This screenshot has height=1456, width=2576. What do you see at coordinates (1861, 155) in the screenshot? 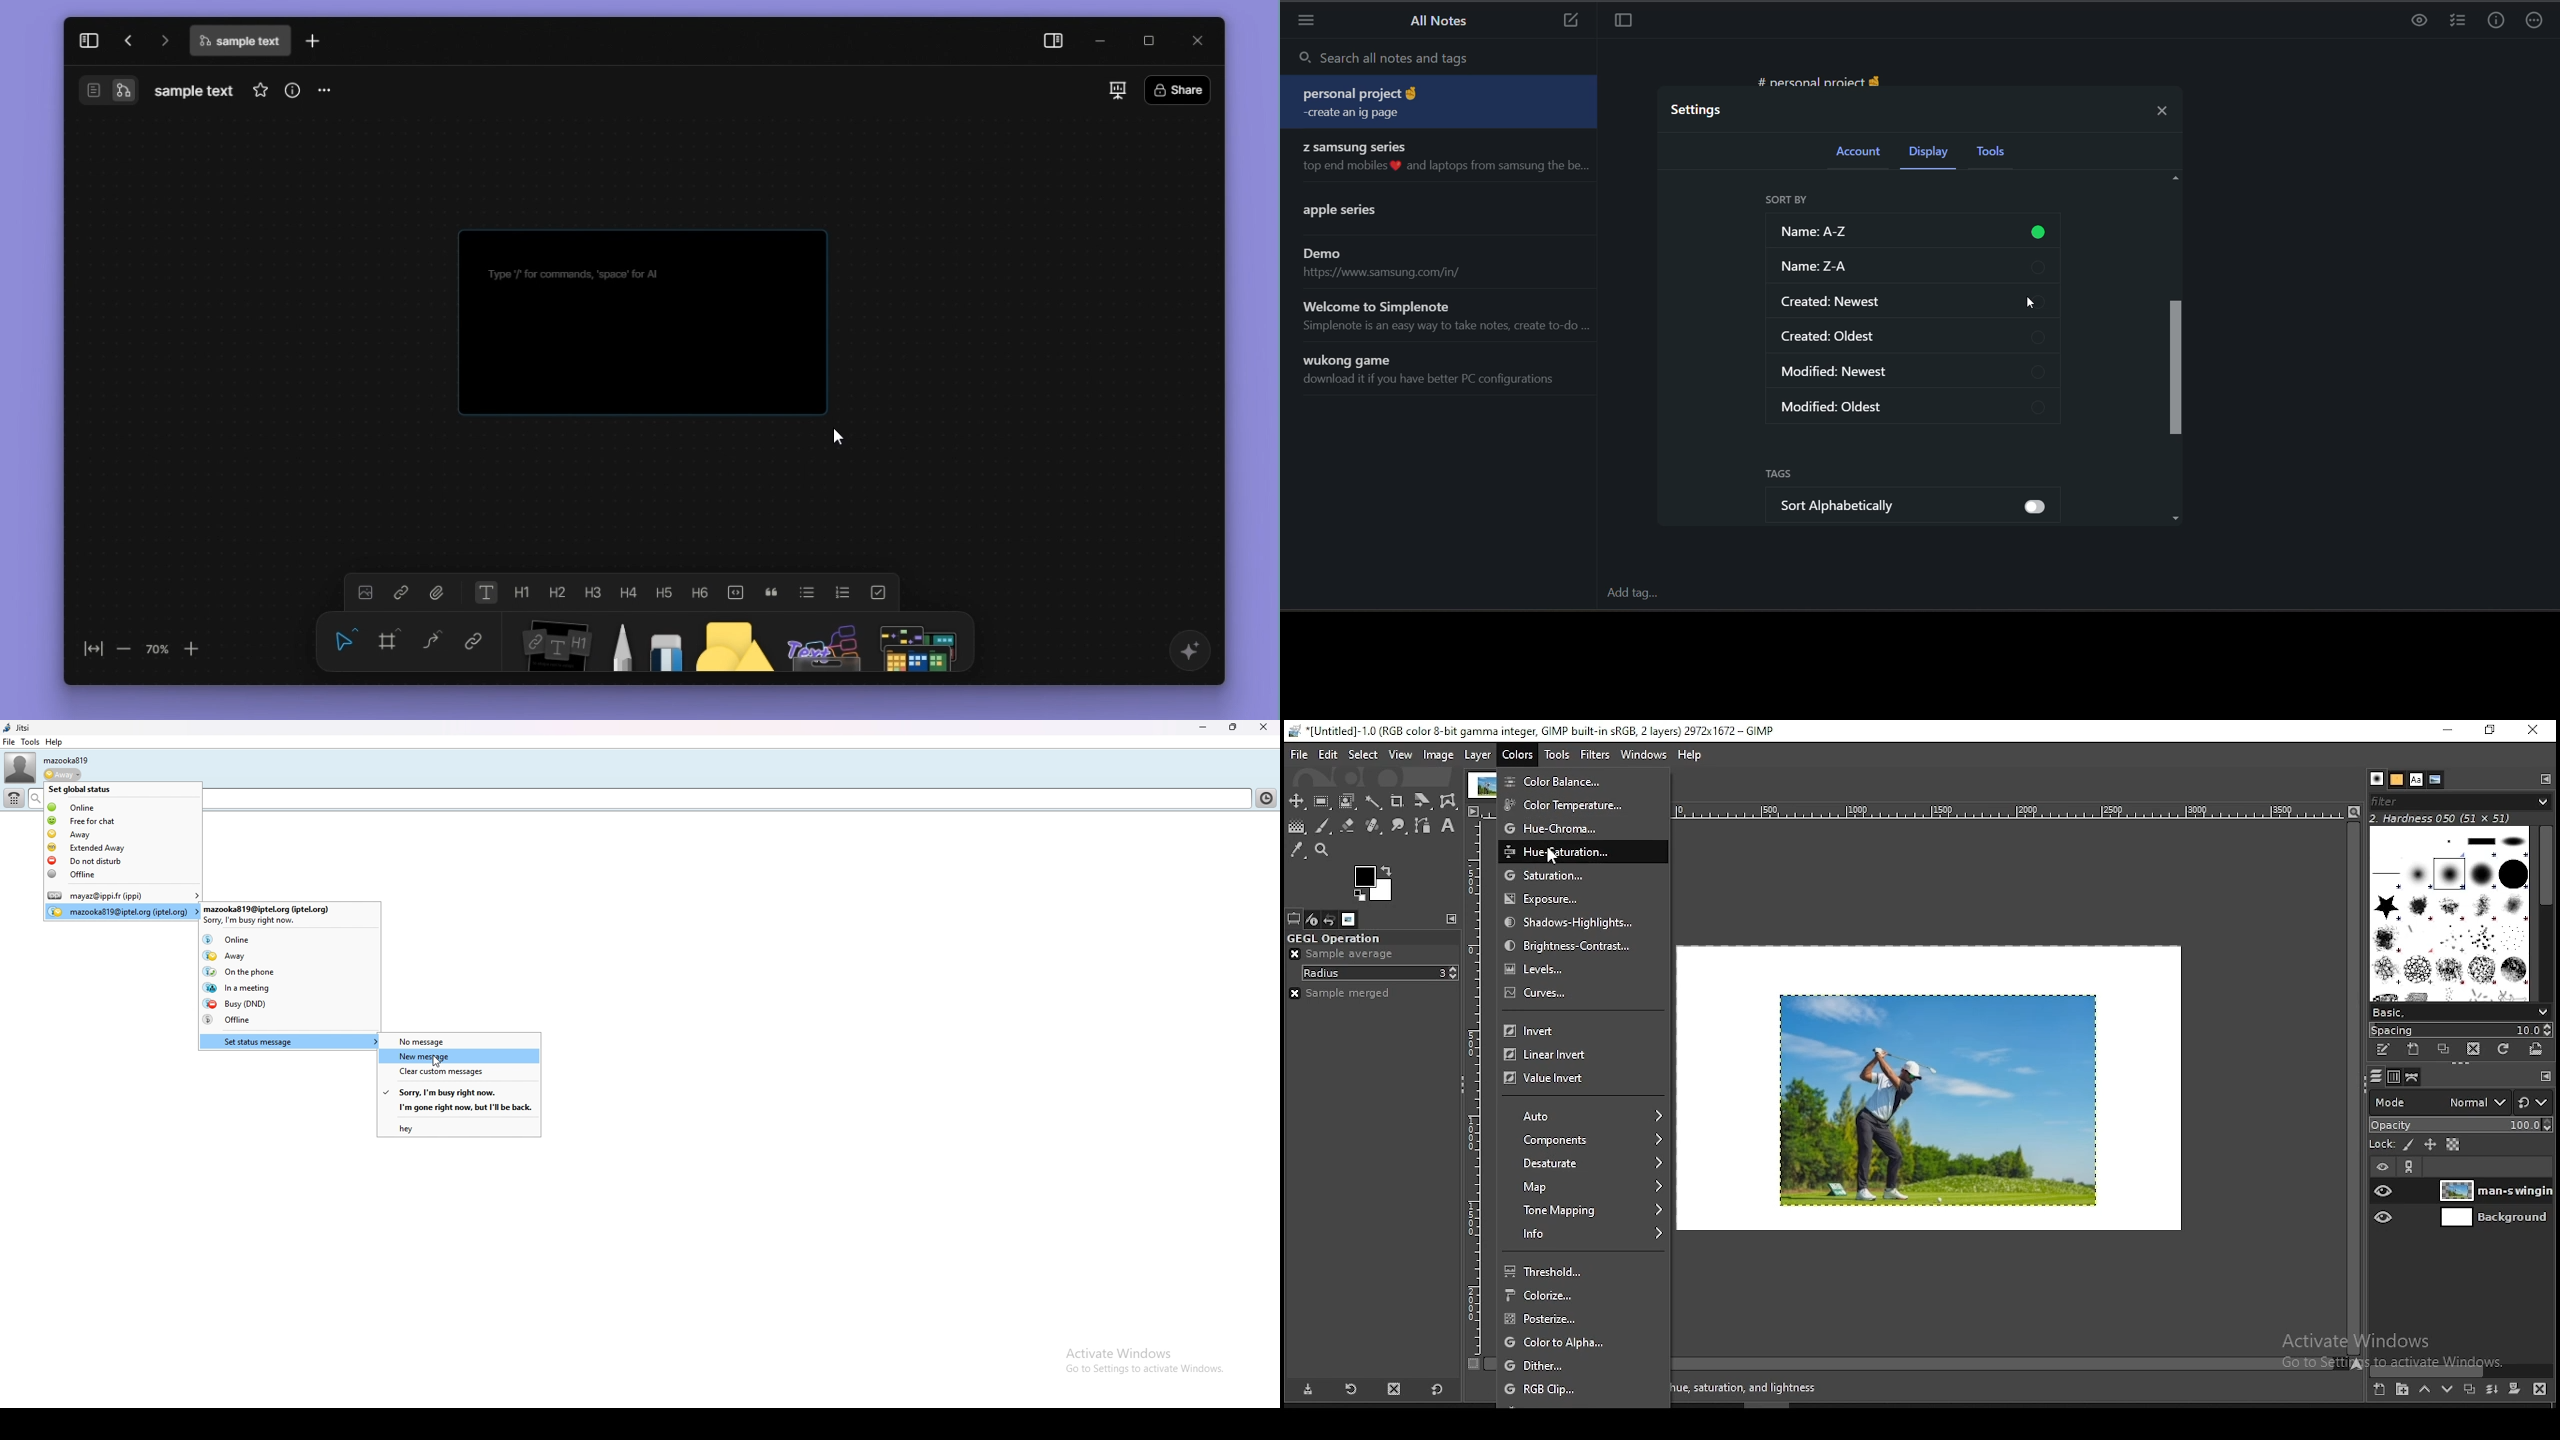
I see `account` at bounding box center [1861, 155].